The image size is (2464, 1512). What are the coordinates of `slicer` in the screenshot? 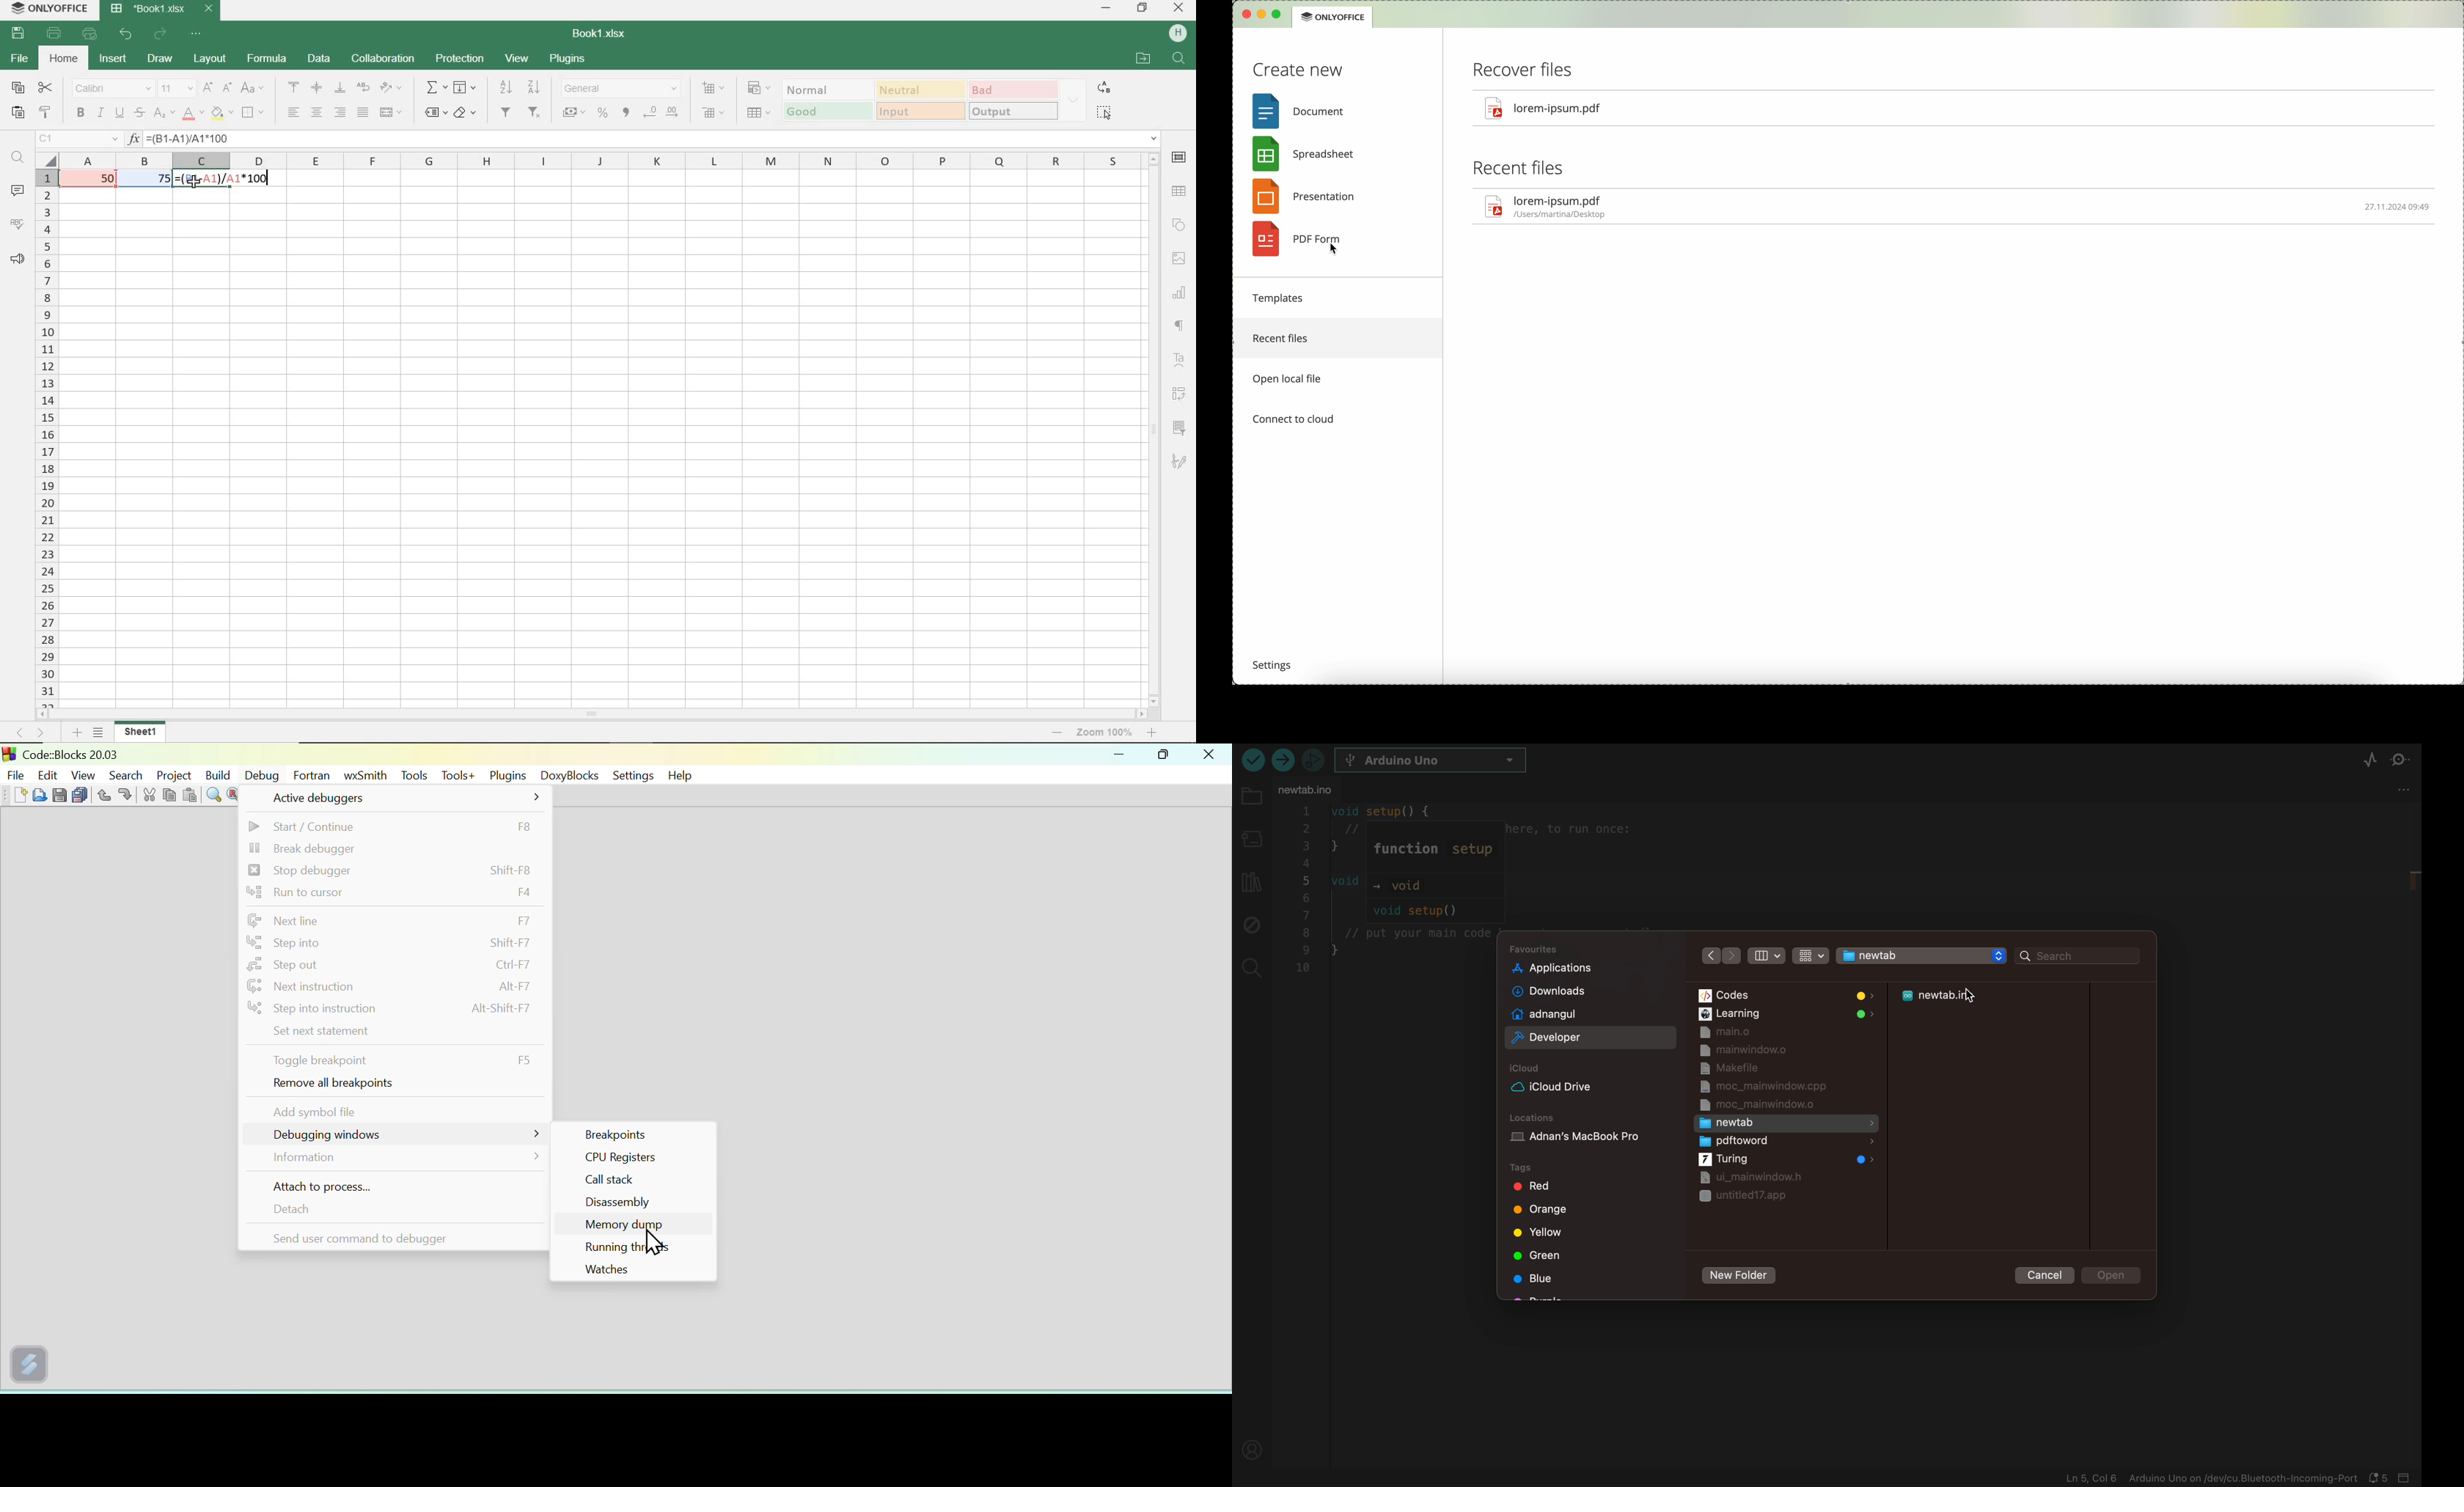 It's located at (1182, 427).